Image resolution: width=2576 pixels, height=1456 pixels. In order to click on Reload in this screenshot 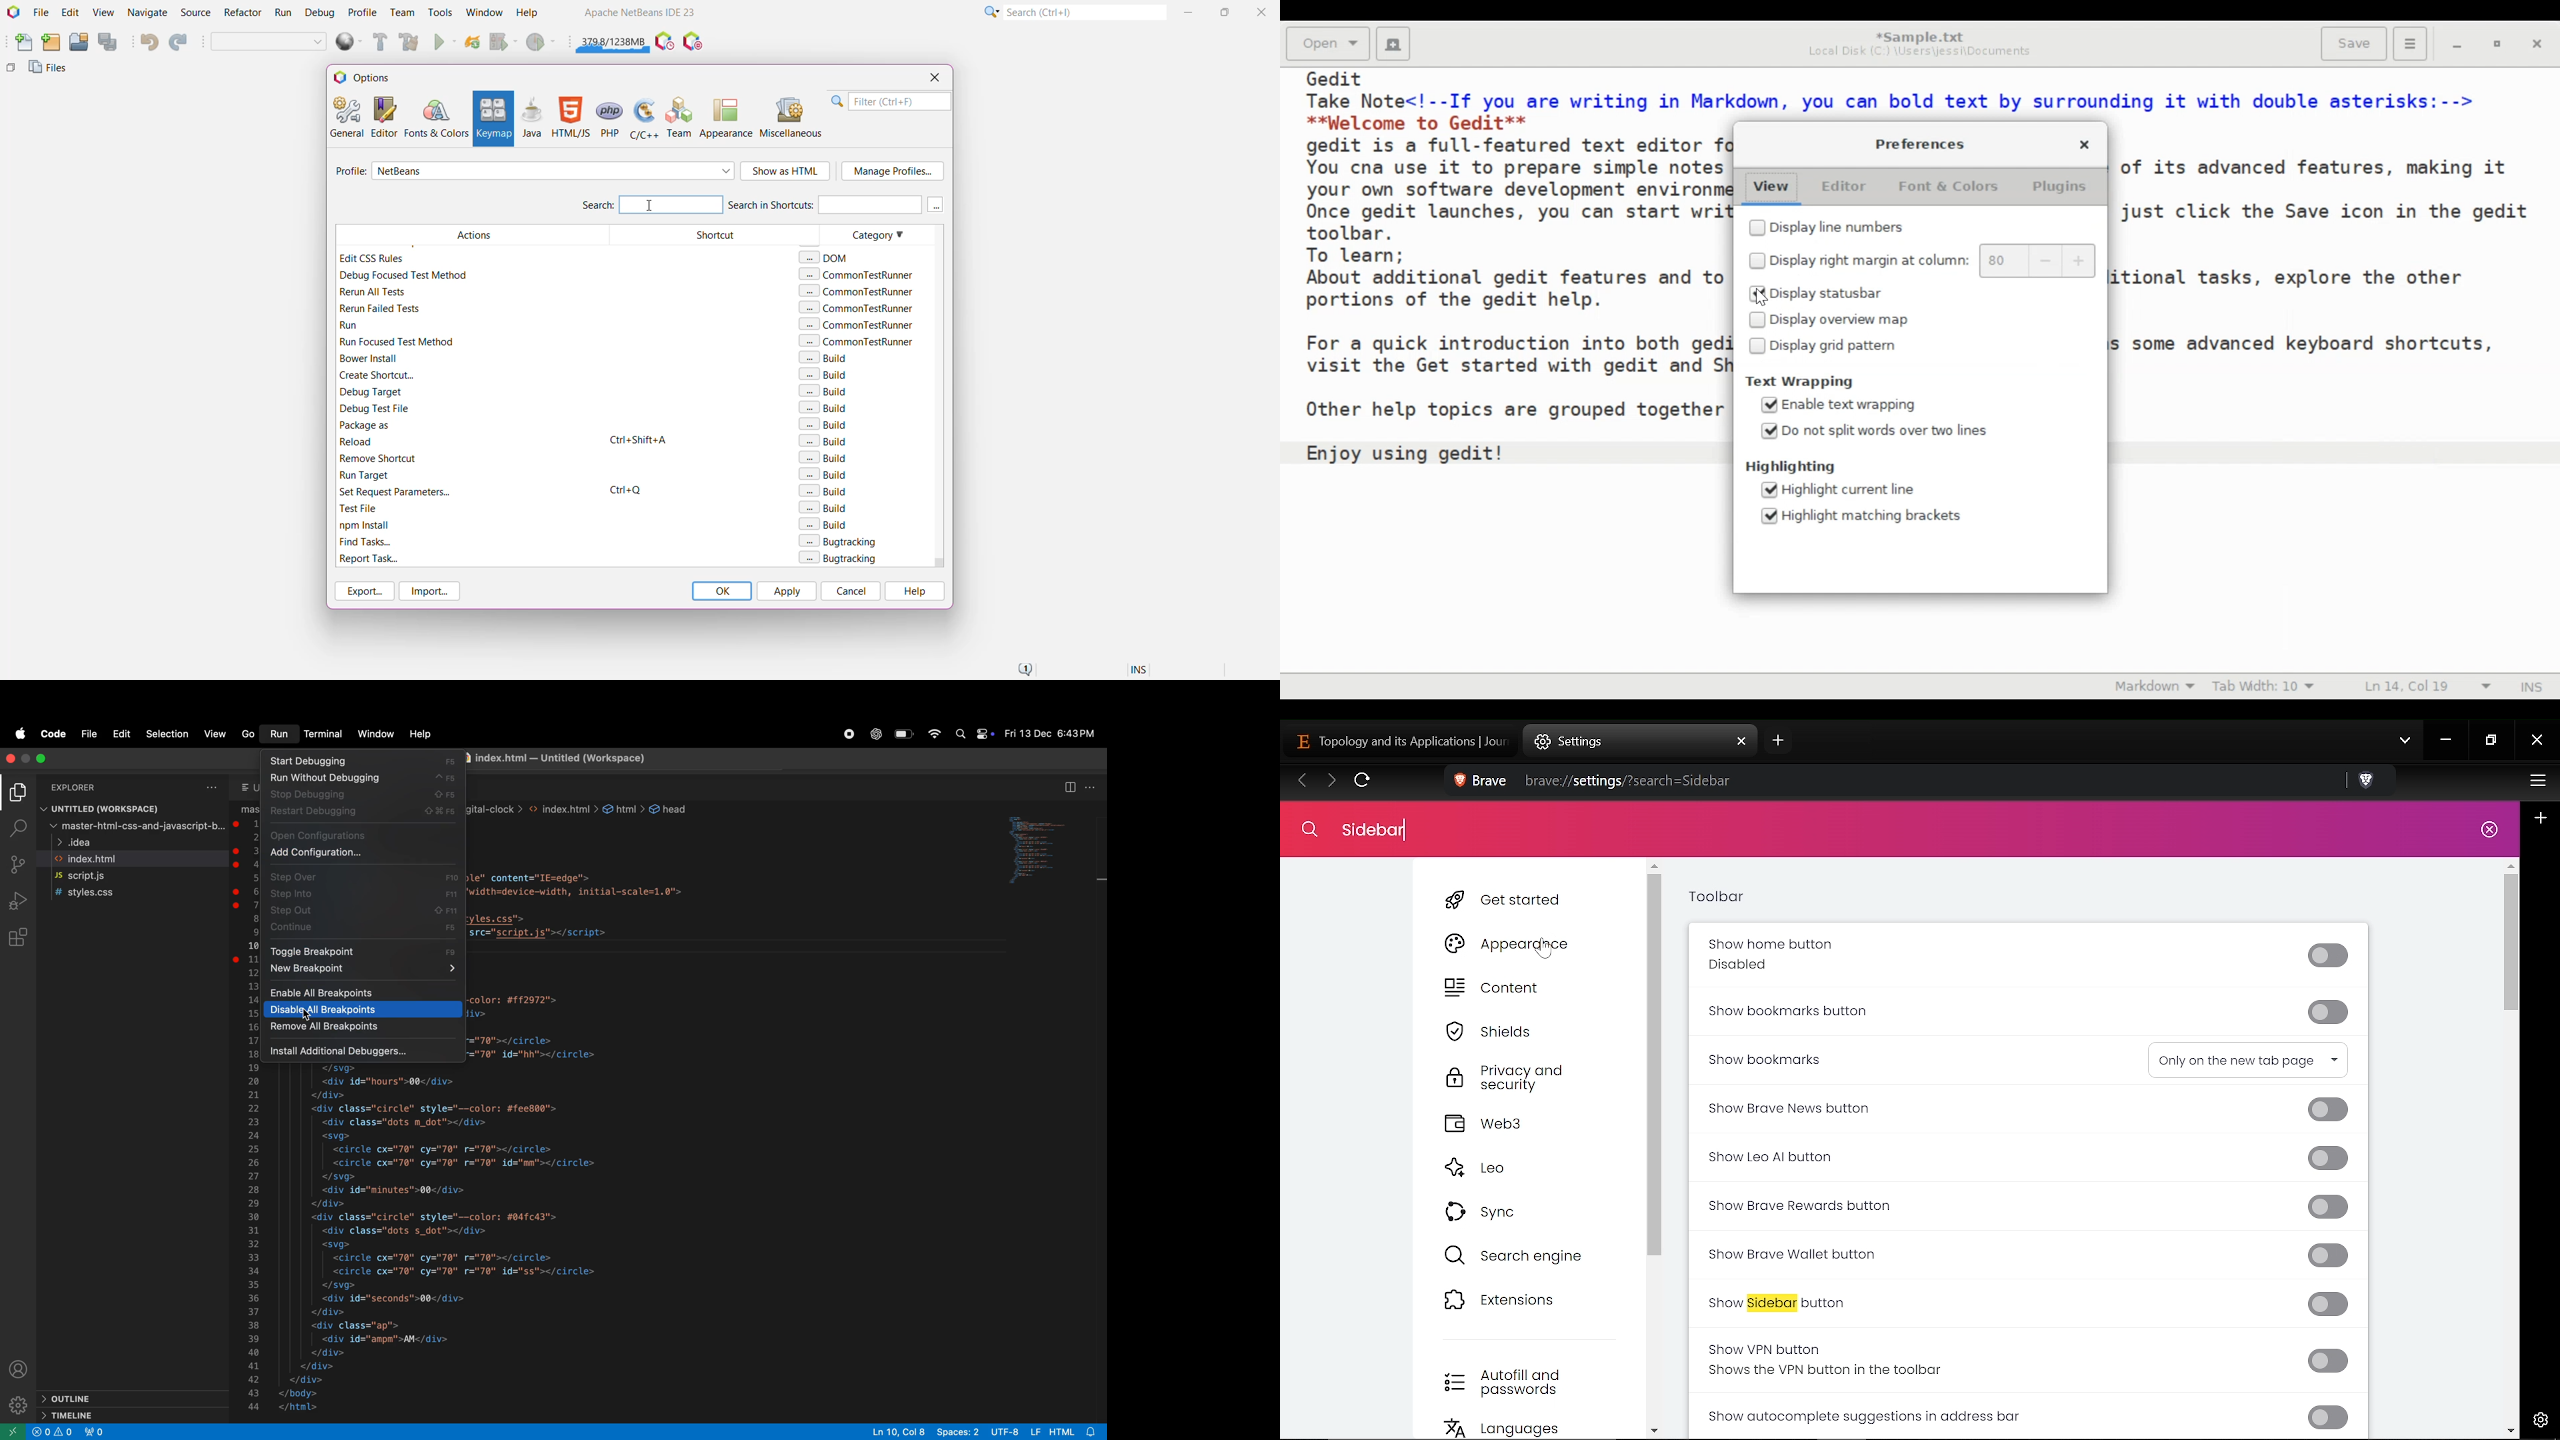, I will do `click(473, 43)`.